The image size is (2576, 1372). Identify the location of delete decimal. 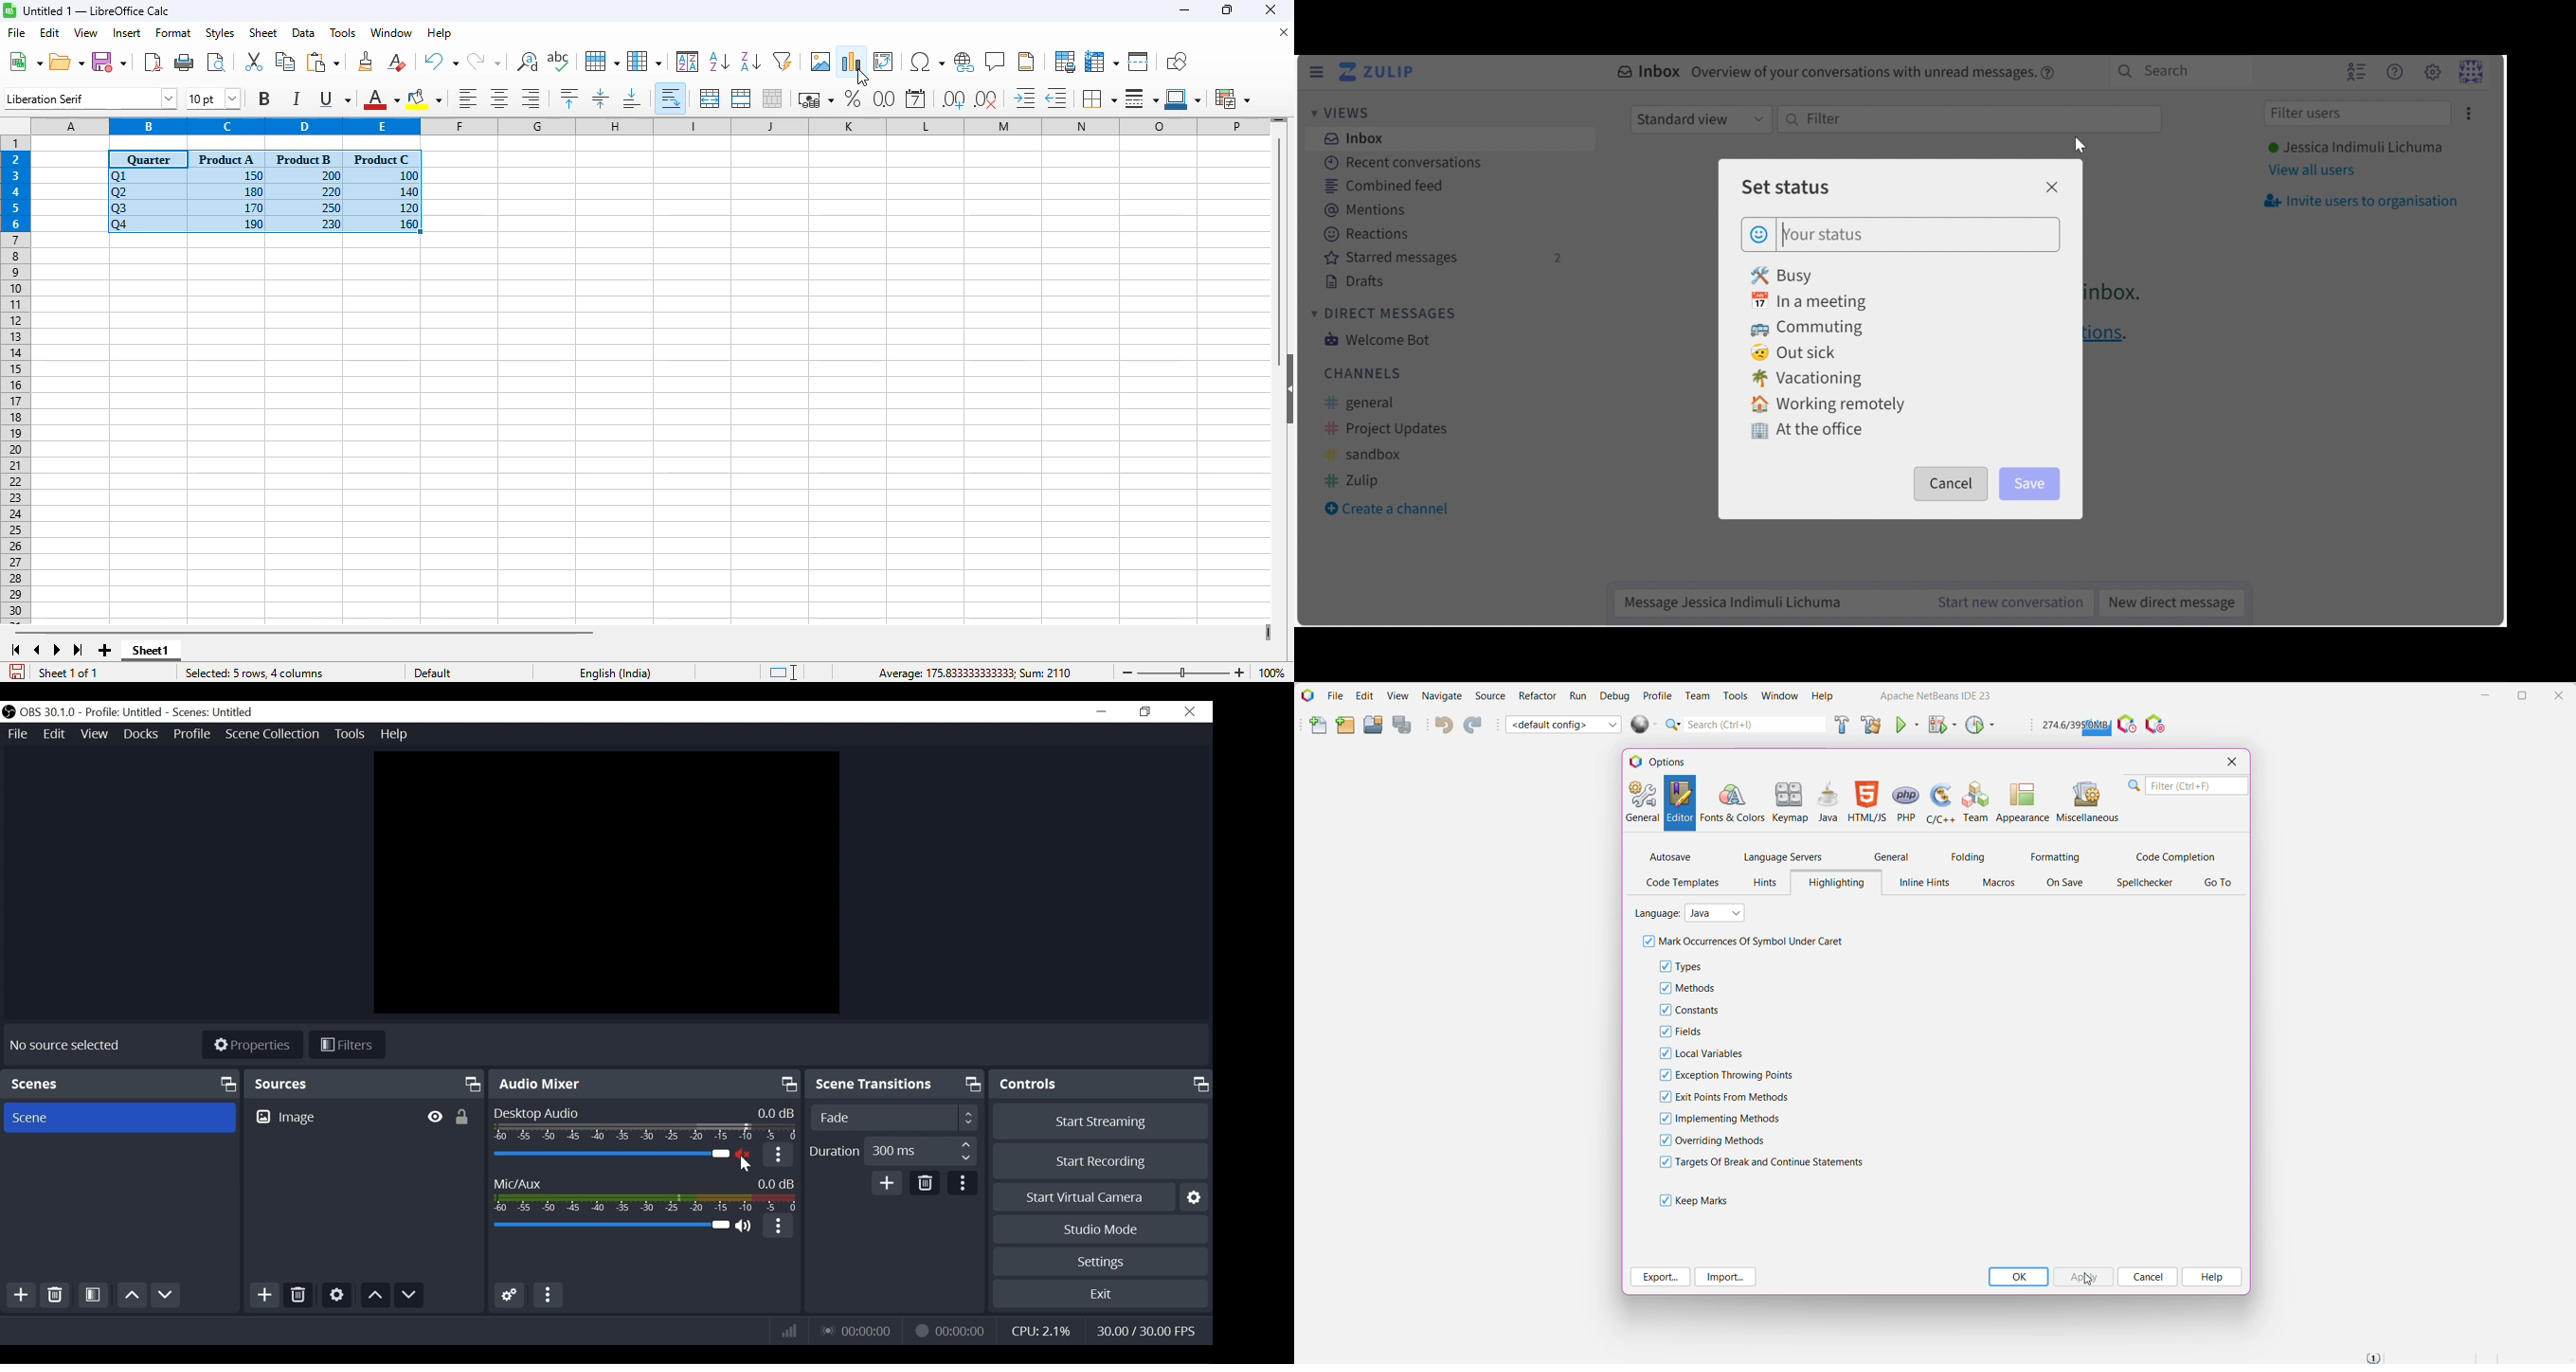
(986, 99).